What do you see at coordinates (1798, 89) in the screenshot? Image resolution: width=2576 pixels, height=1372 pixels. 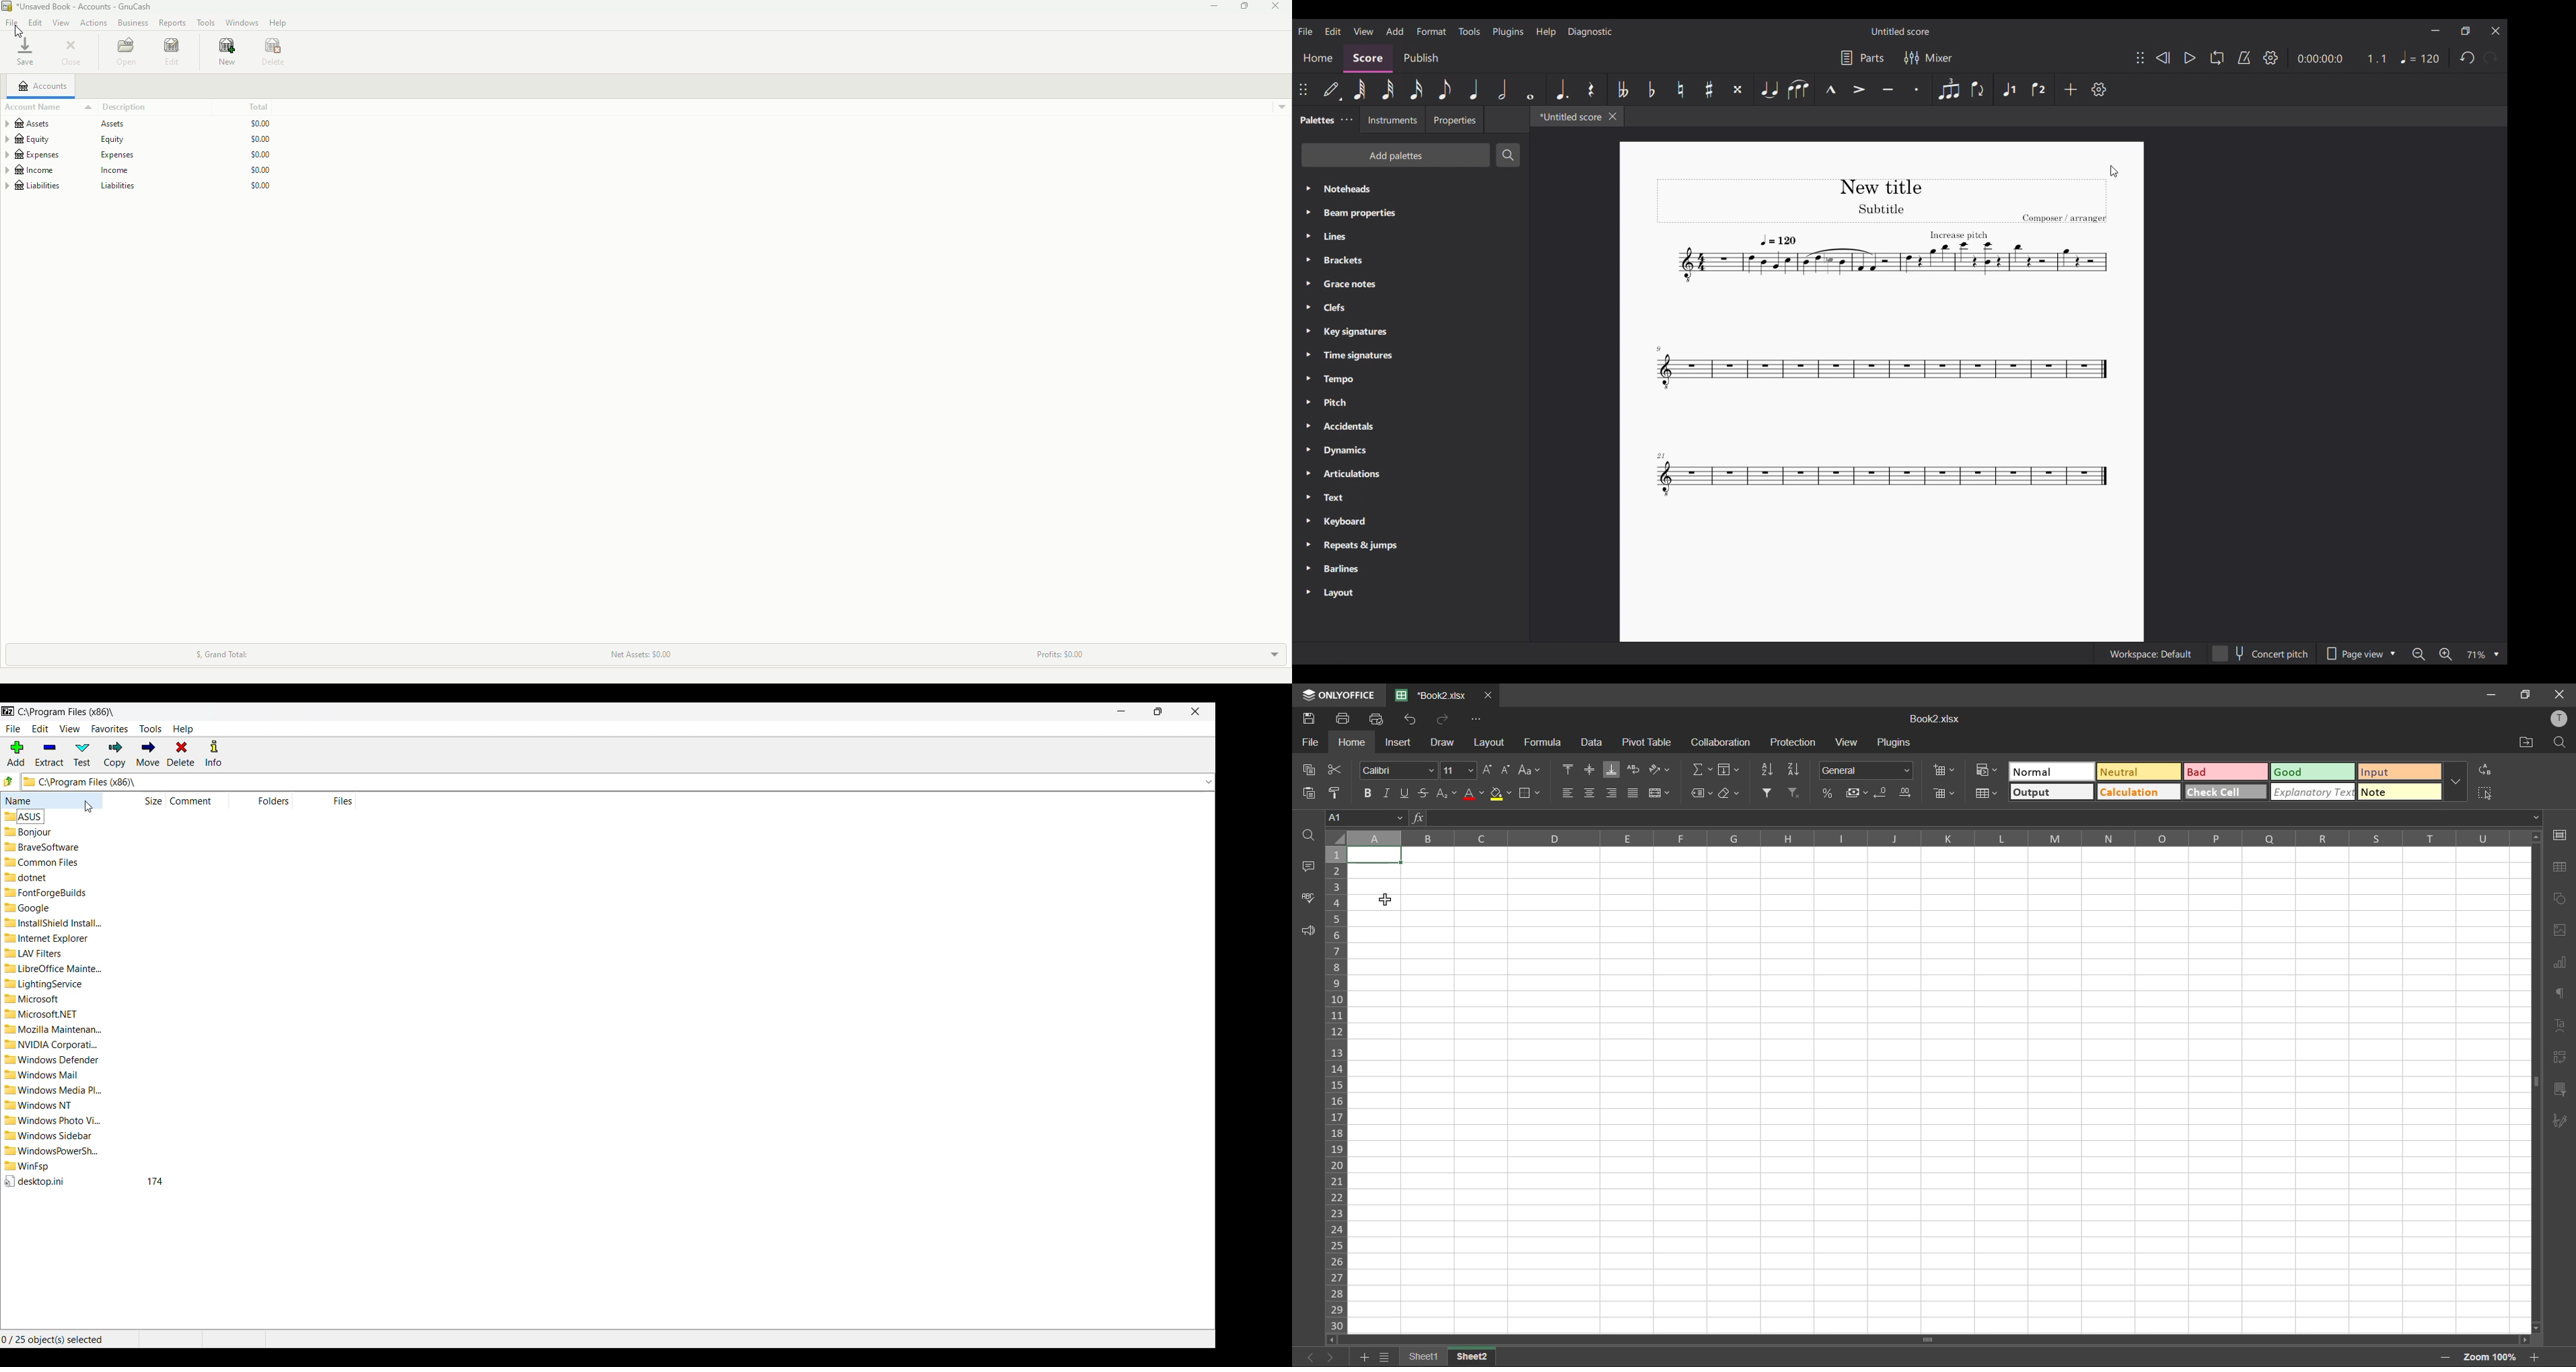 I see `Slur` at bounding box center [1798, 89].